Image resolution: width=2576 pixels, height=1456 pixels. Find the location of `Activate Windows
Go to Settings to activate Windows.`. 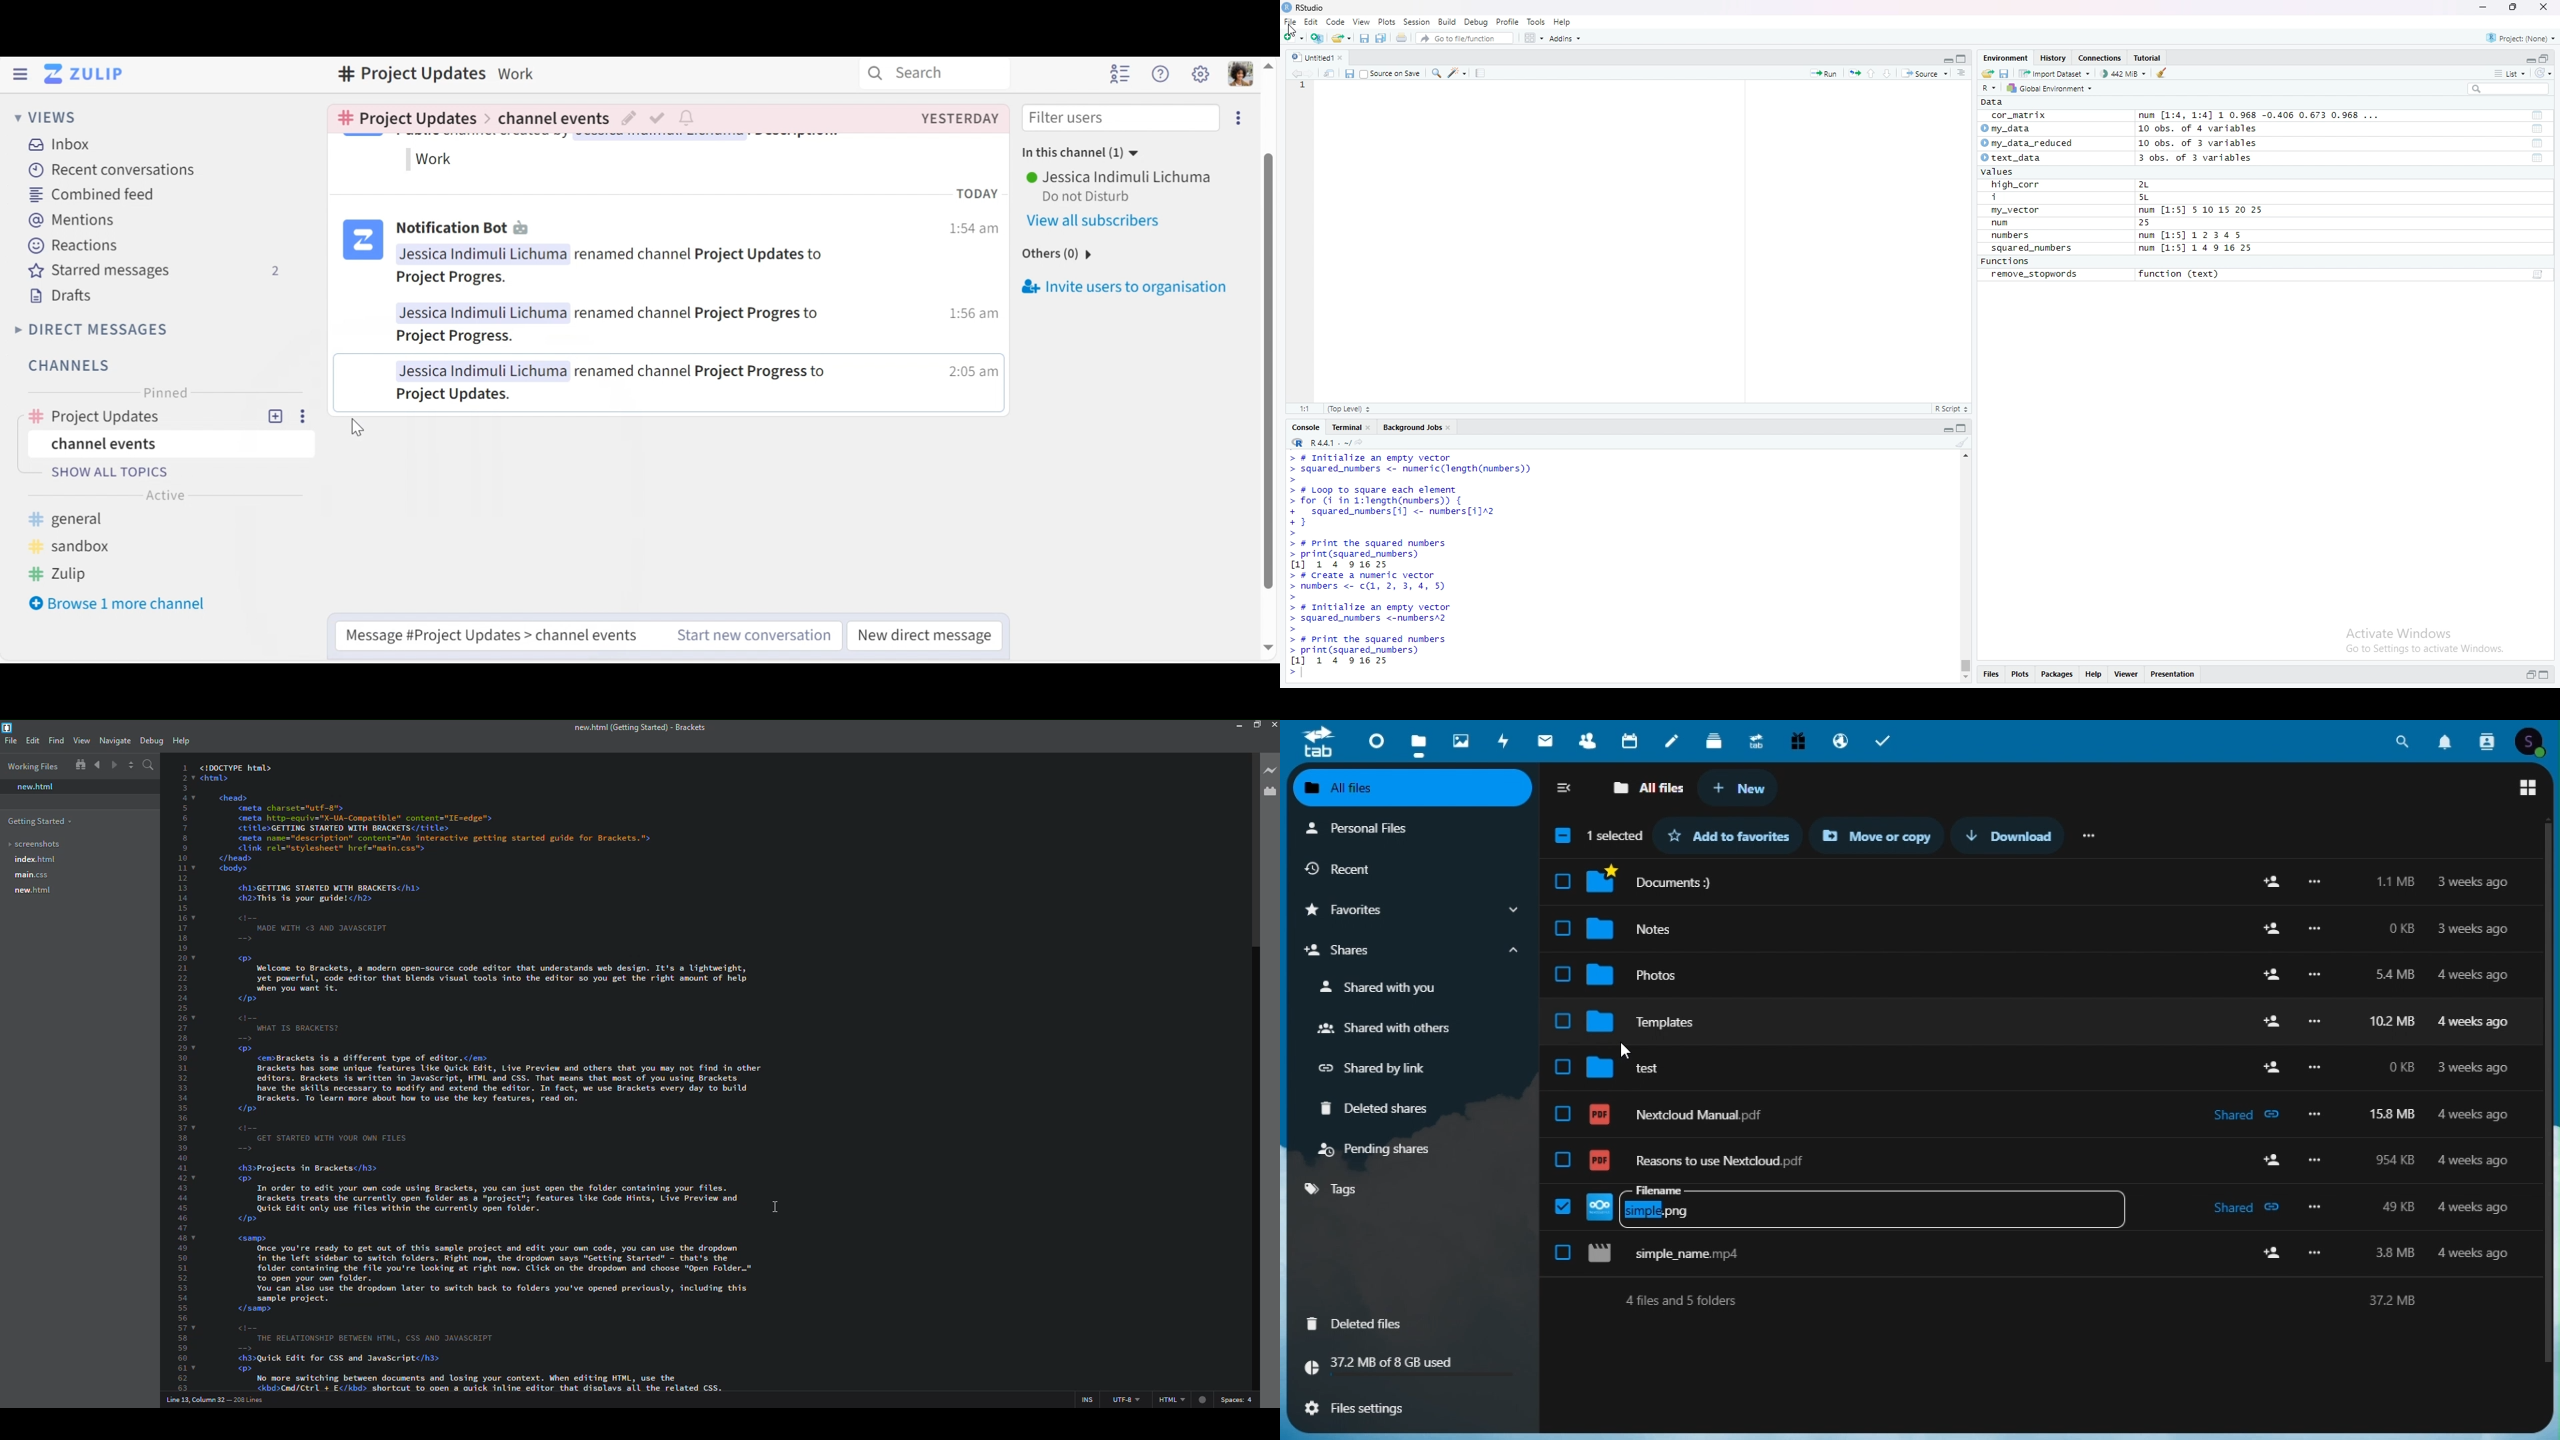

Activate Windows
Go to Settings to activate Windows. is located at coordinates (2423, 639).